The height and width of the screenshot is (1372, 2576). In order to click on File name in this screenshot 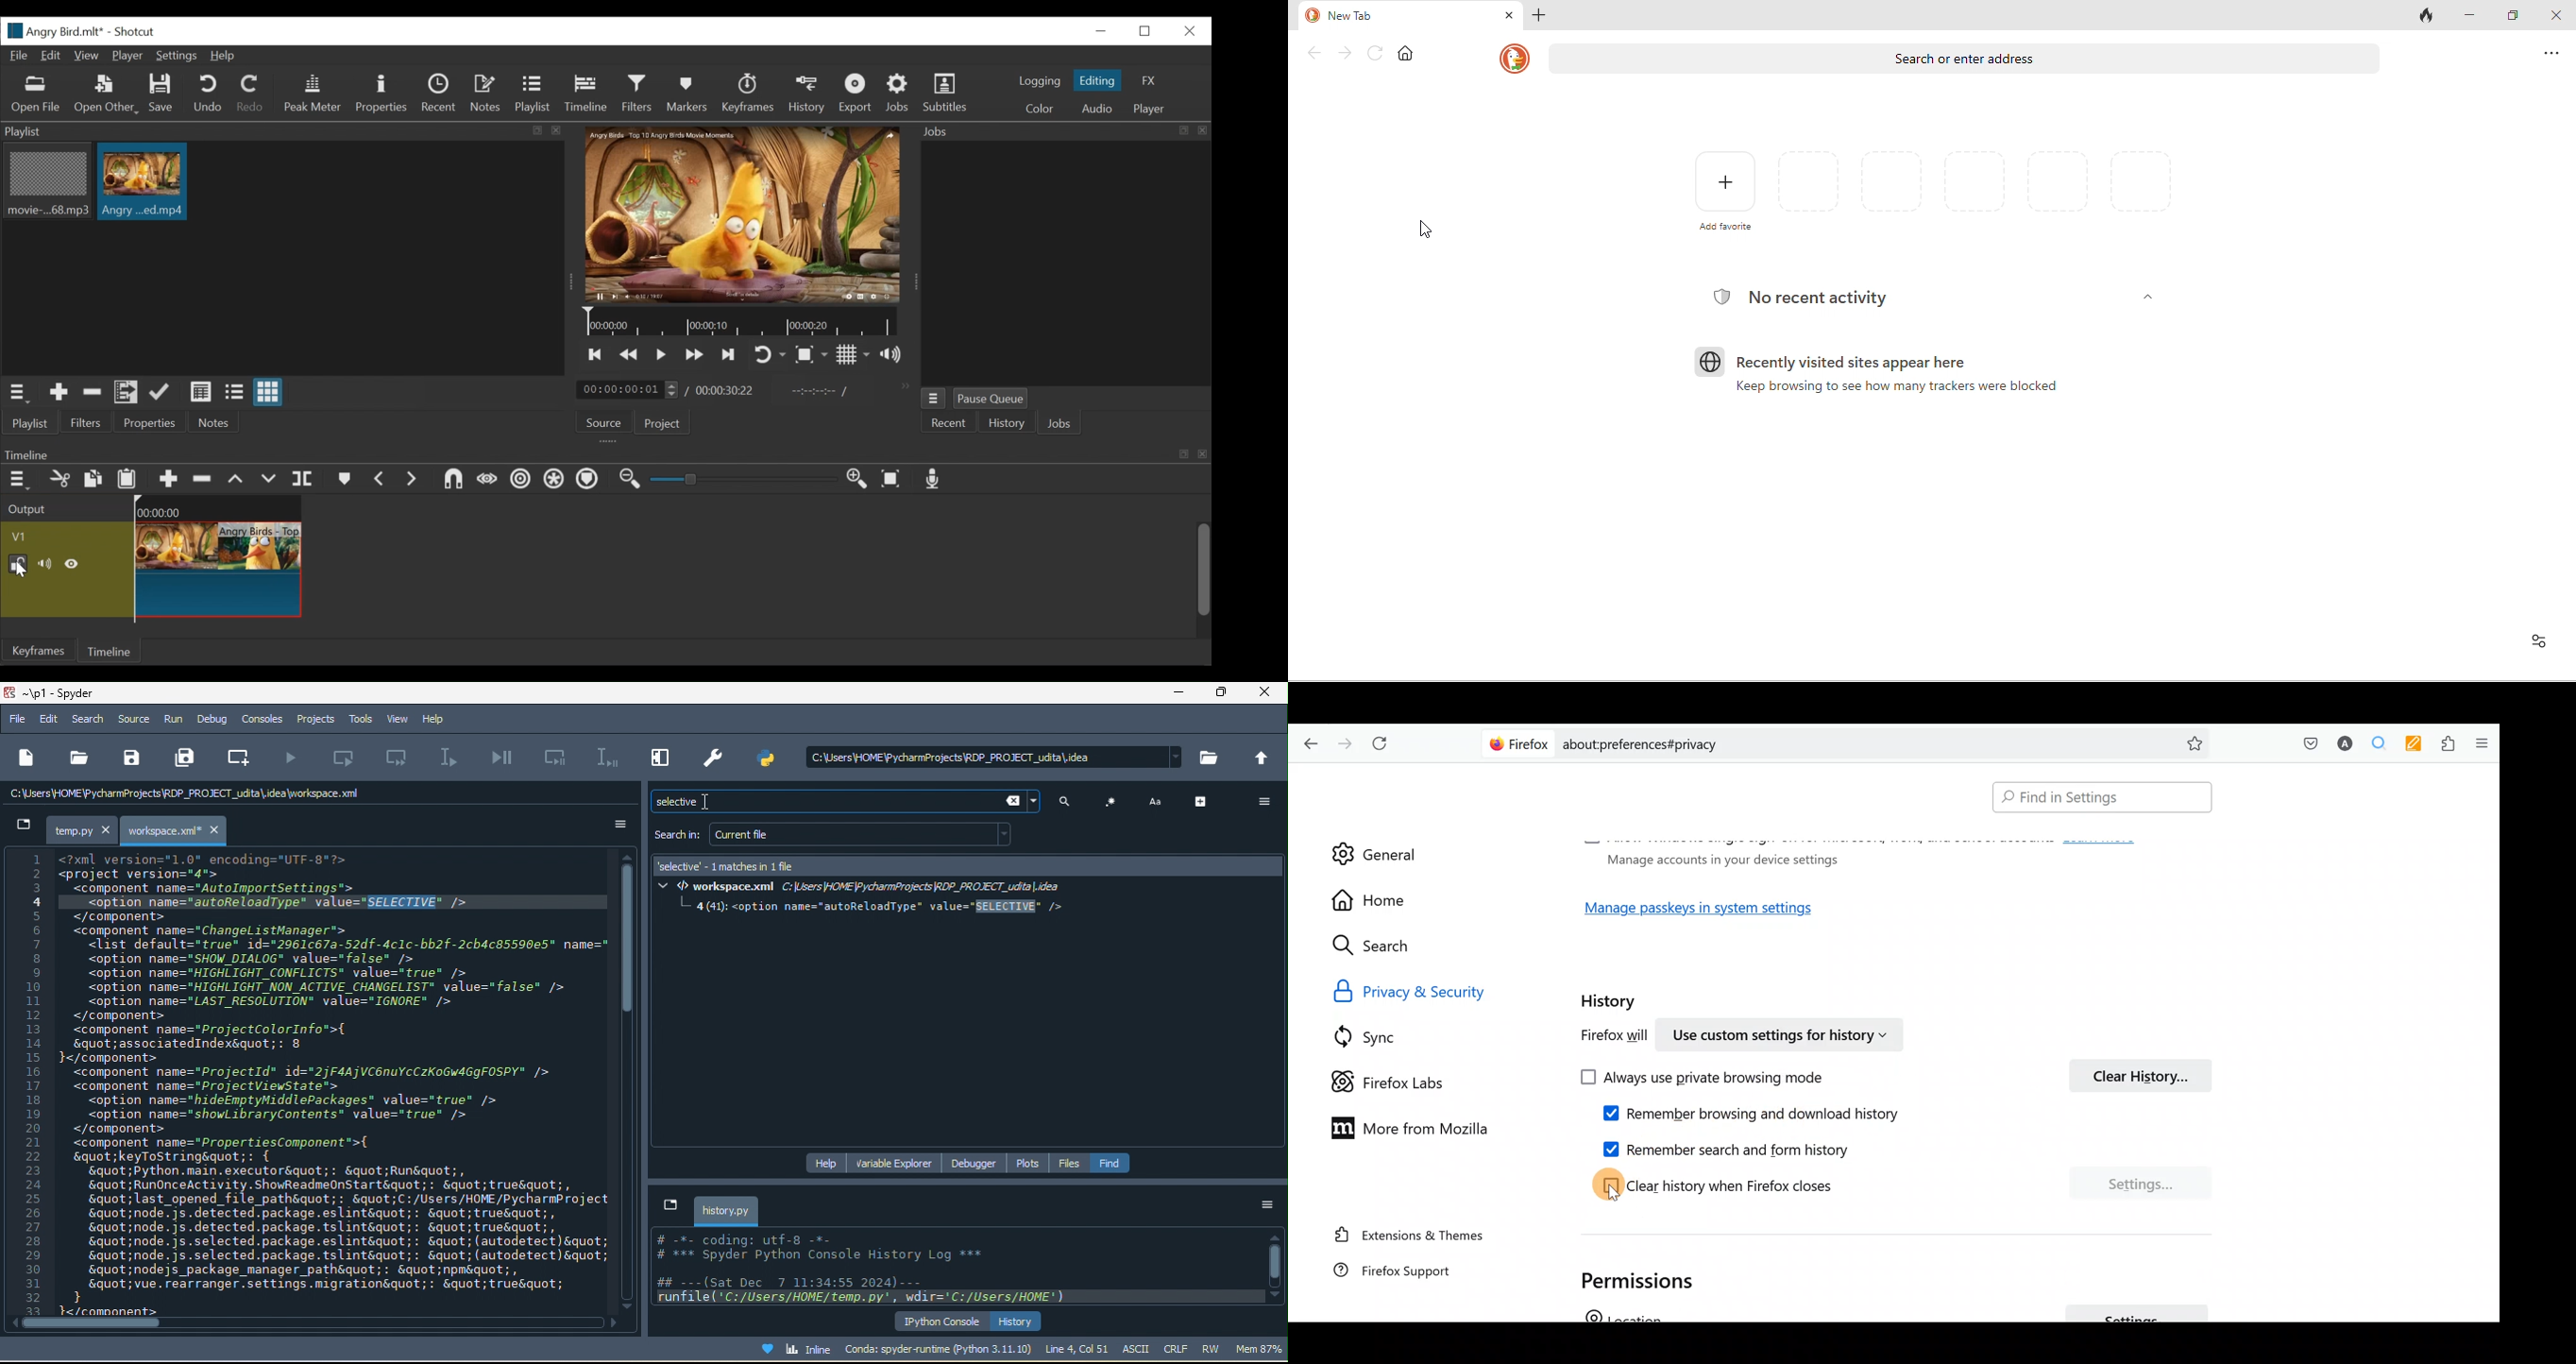, I will do `click(54, 30)`.